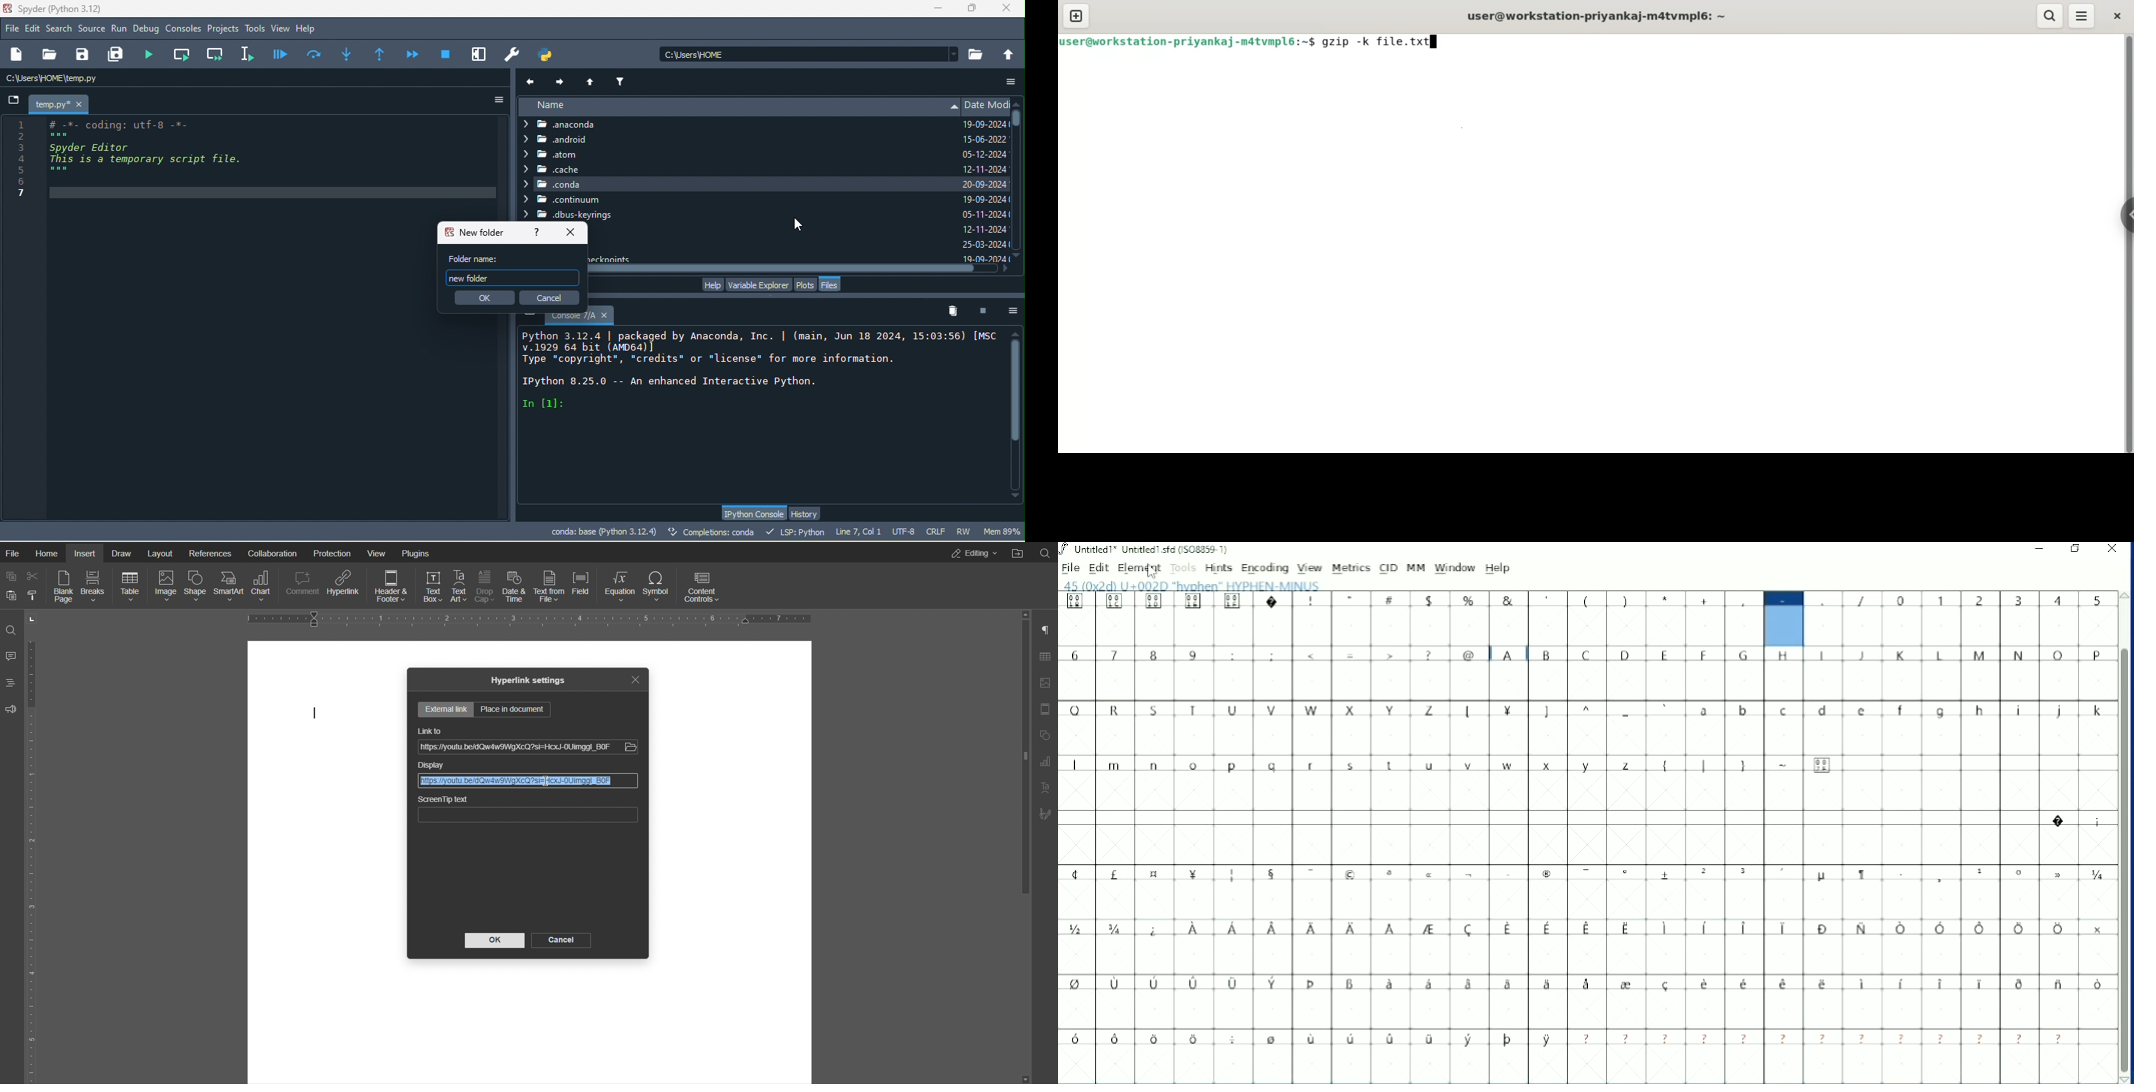 The width and height of the screenshot is (2156, 1092). I want to click on open, so click(49, 55).